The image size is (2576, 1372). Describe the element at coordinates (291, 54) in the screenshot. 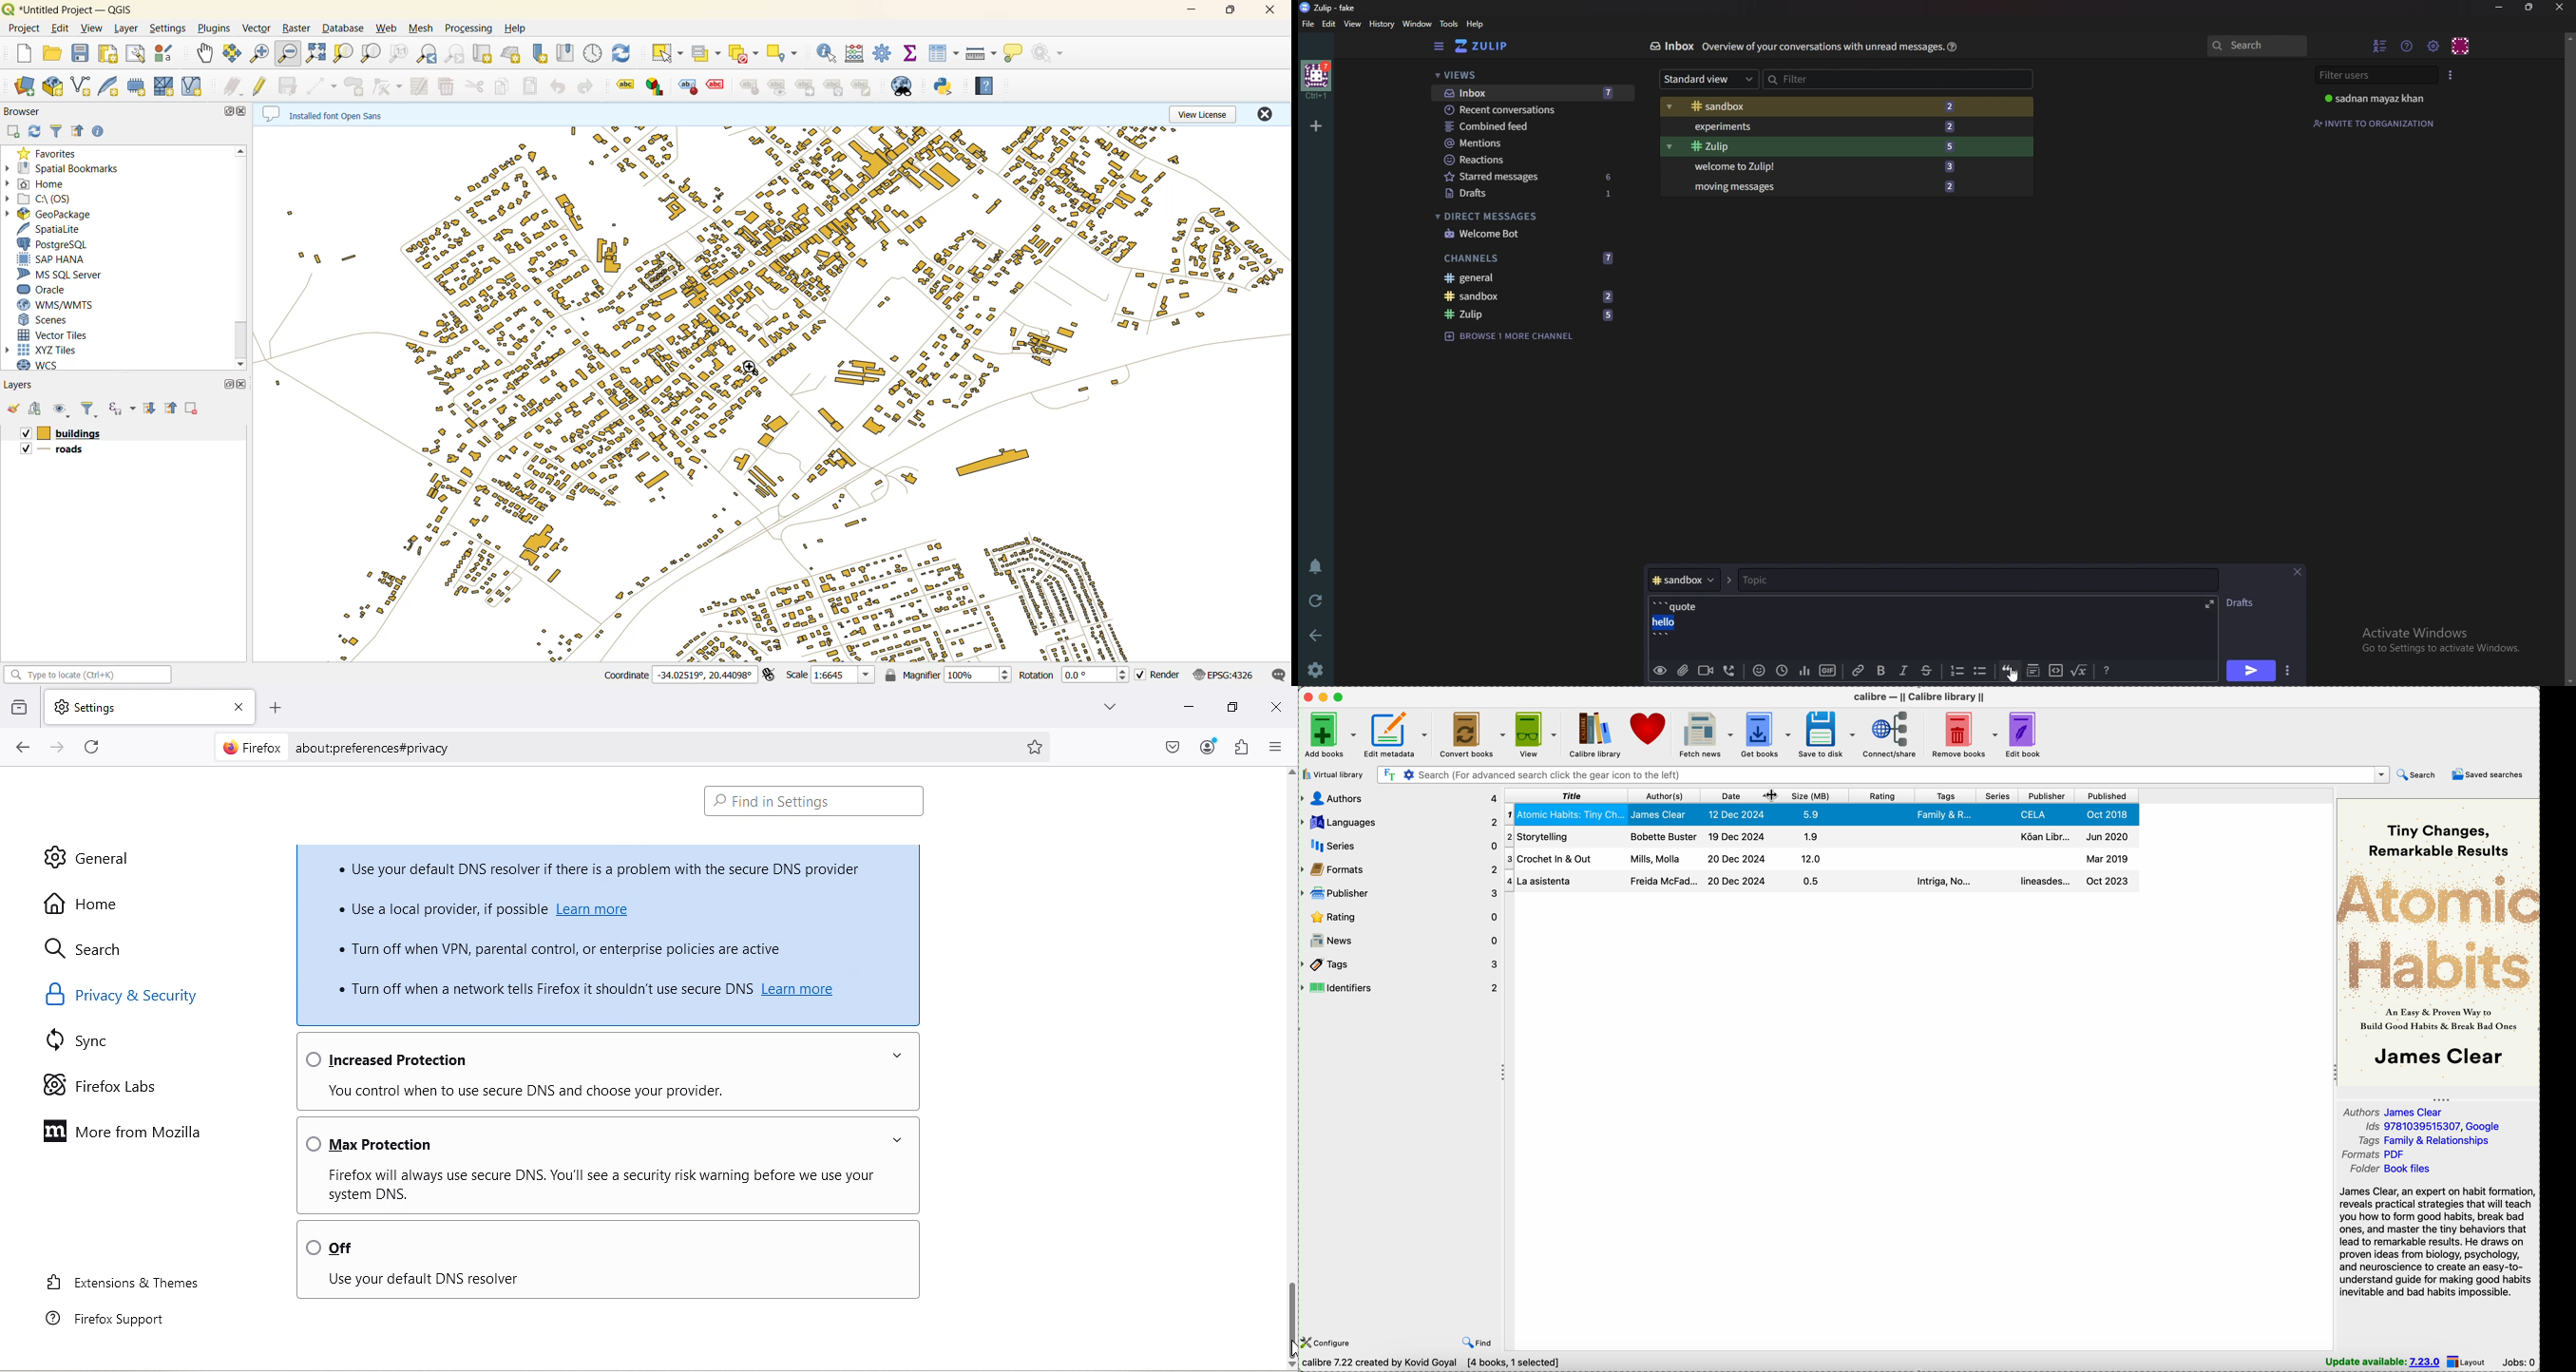

I see `zoom out` at that location.